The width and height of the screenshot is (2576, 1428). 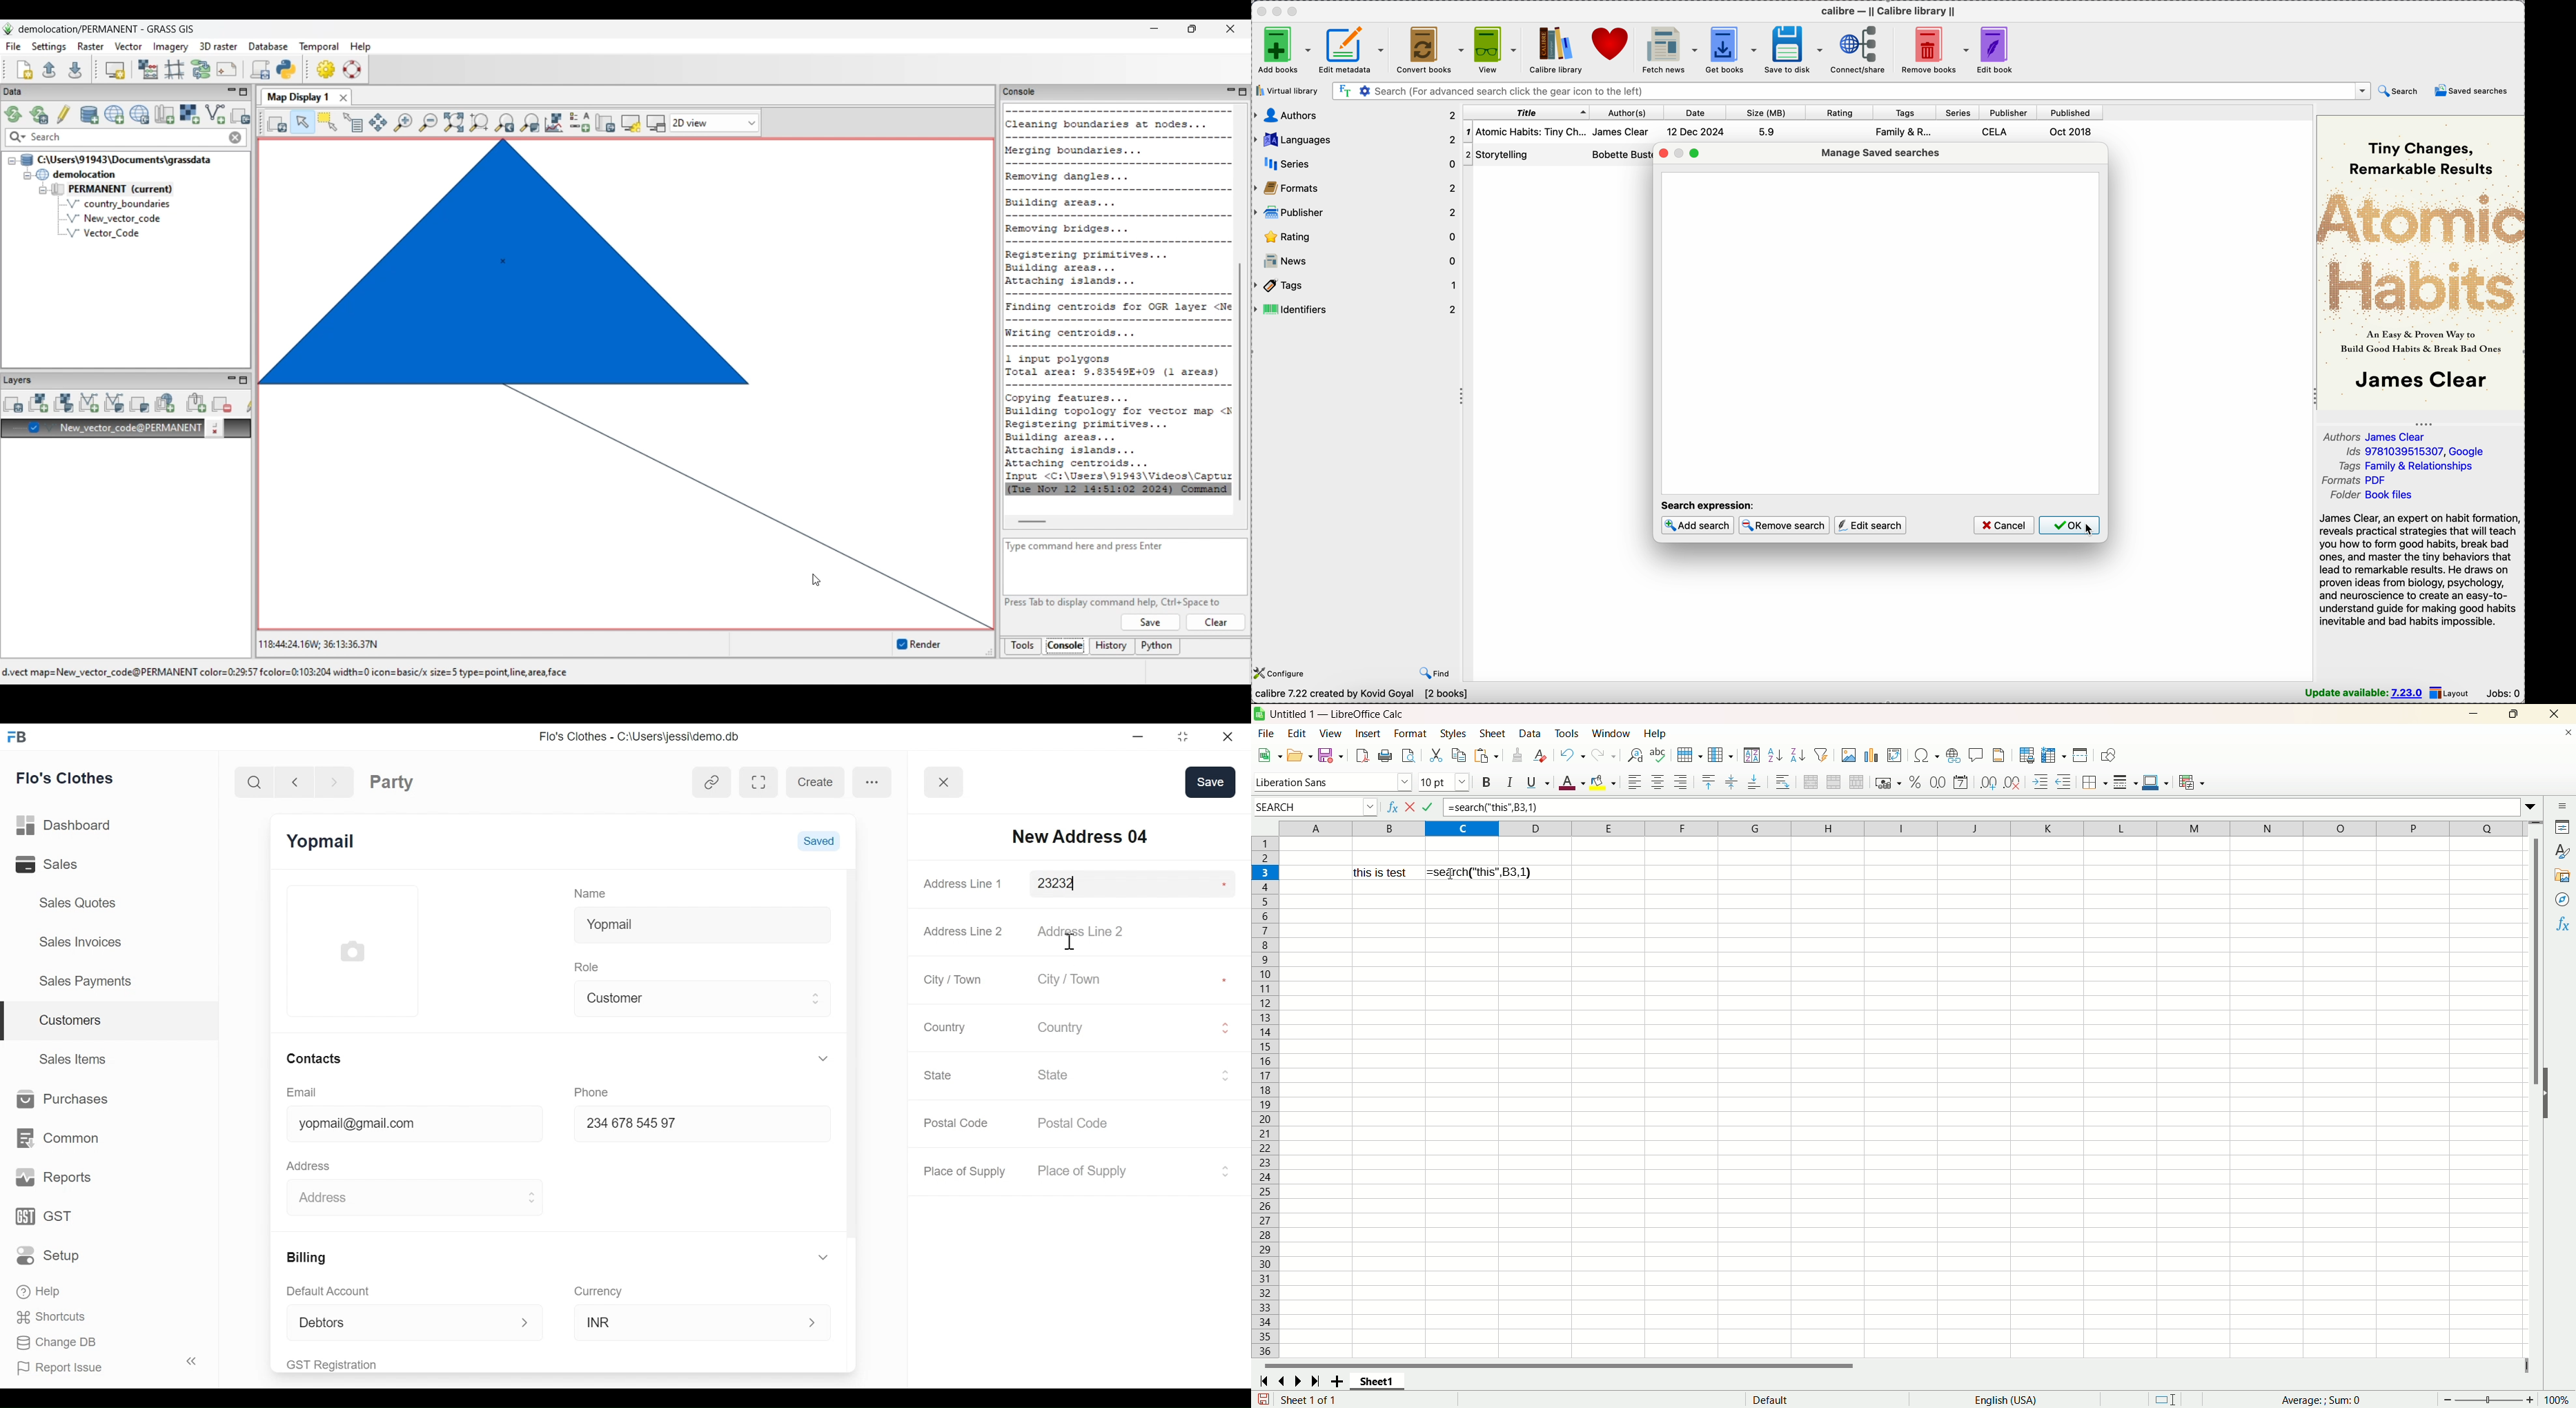 I want to click on italic, so click(x=1511, y=781).